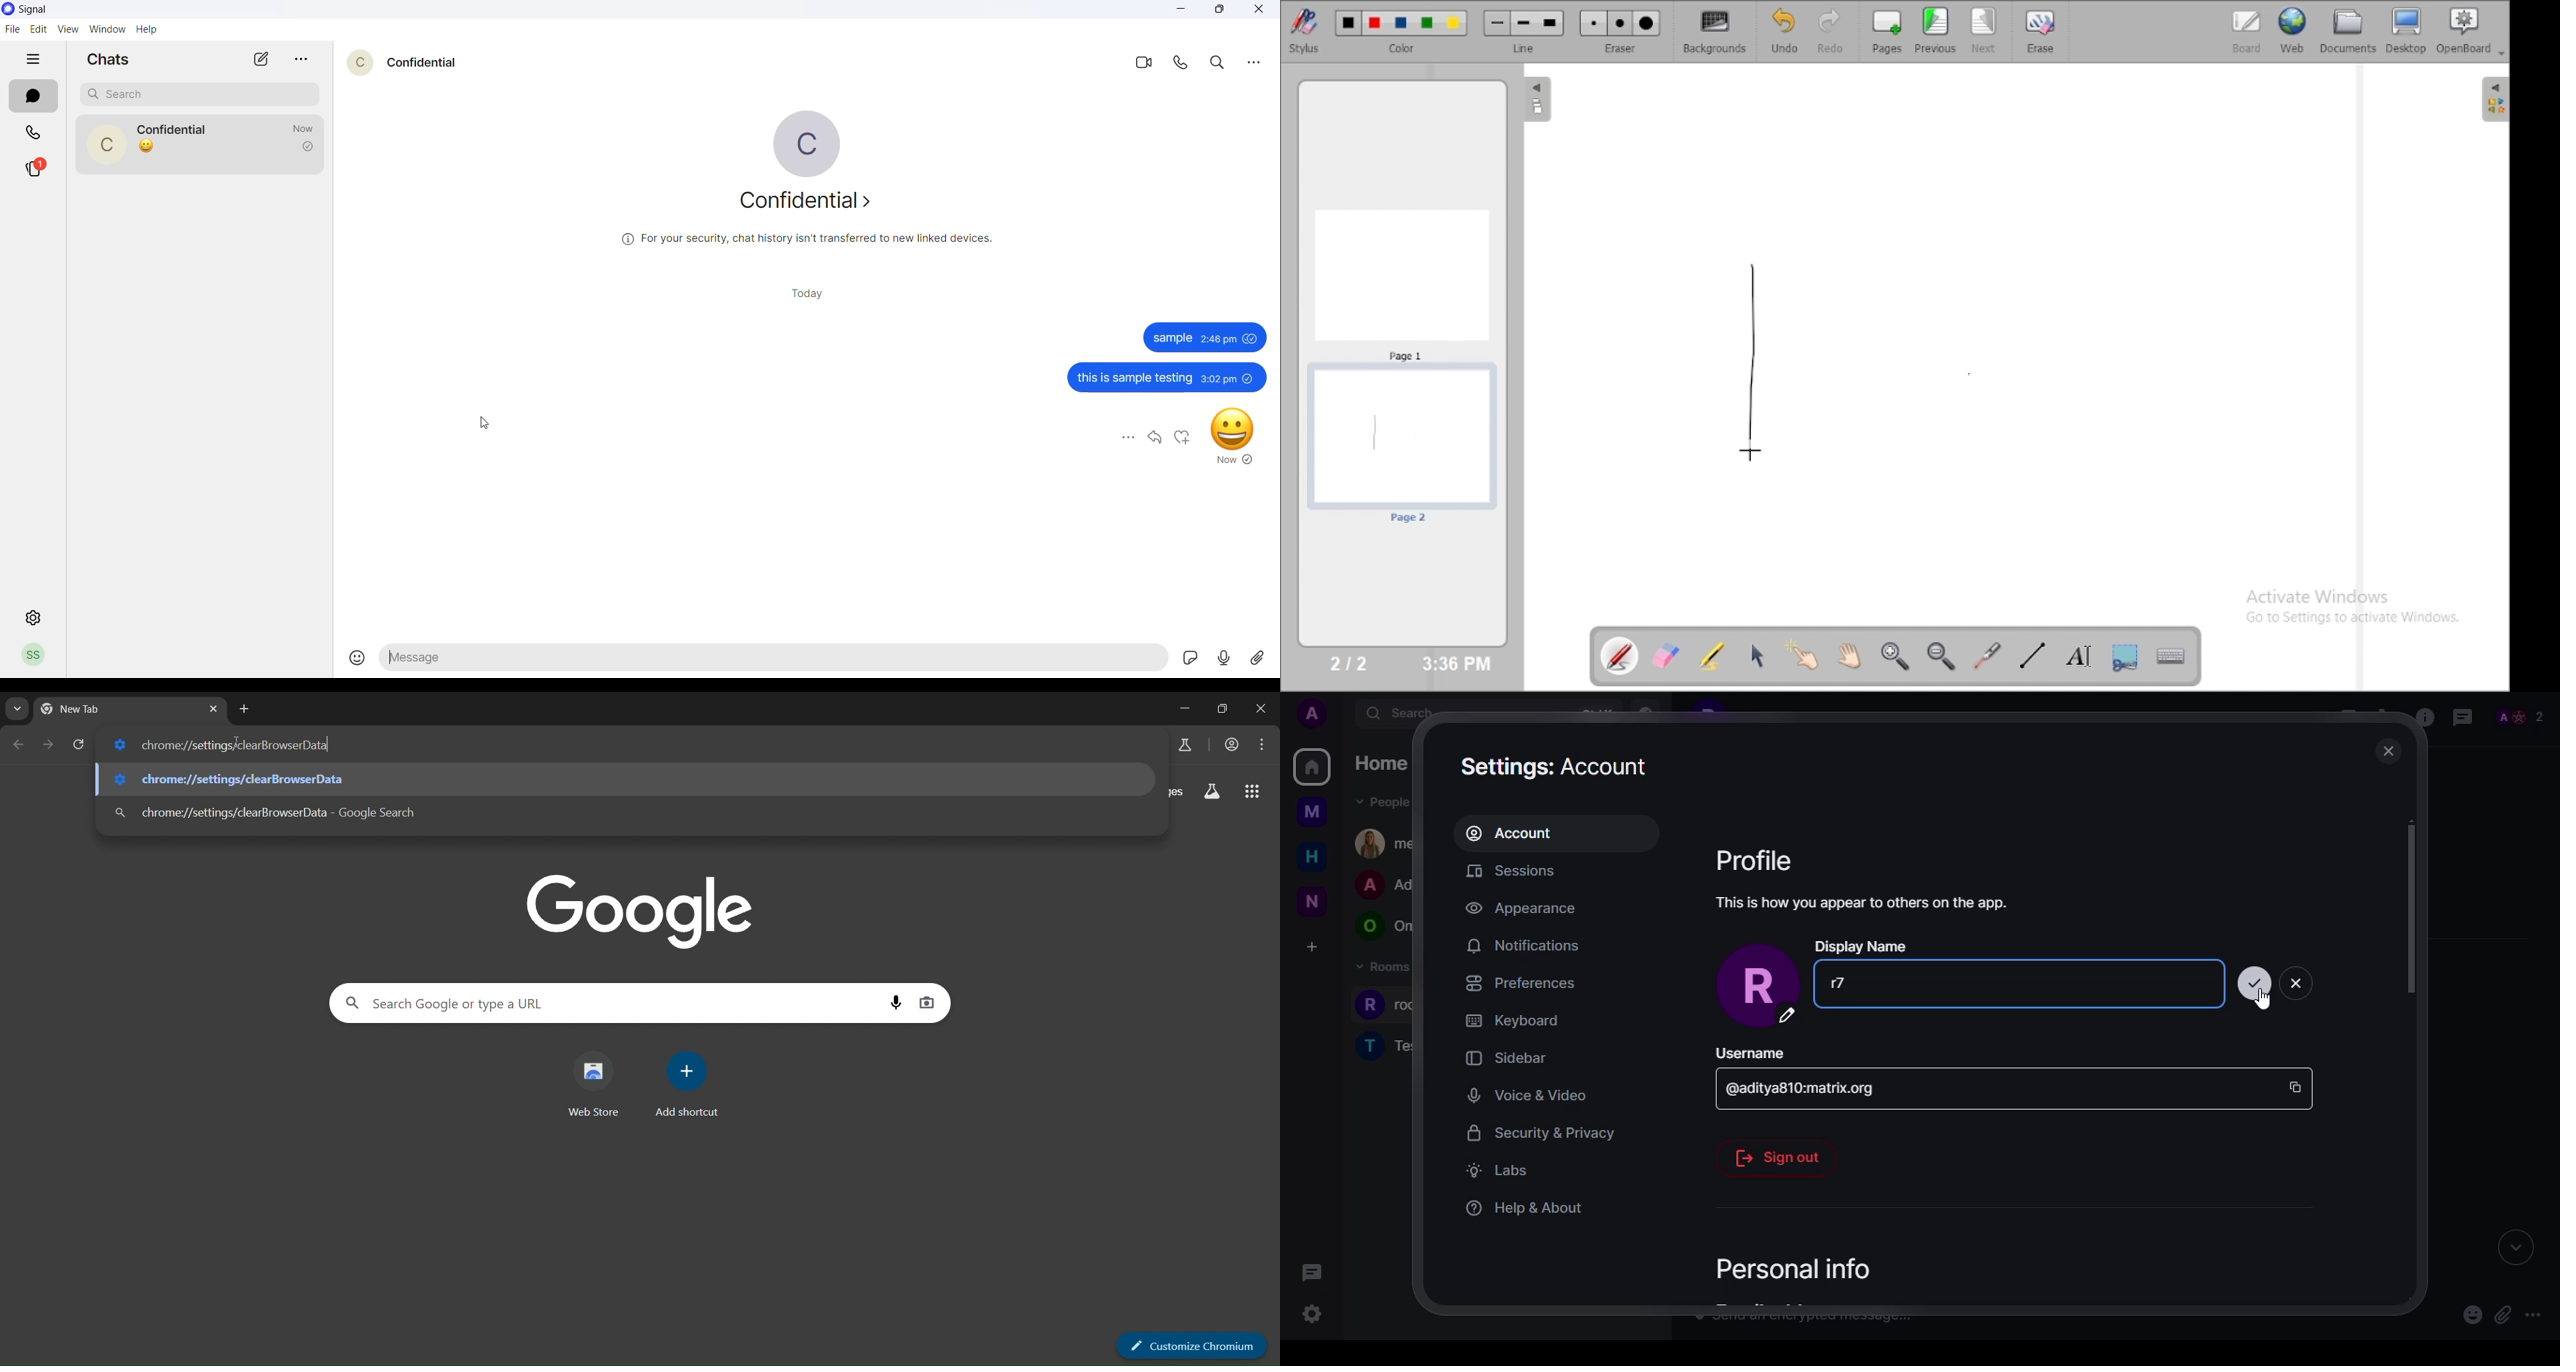  Describe the element at coordinates (425, 63) in the screenshot. I see `contact name` at that location.